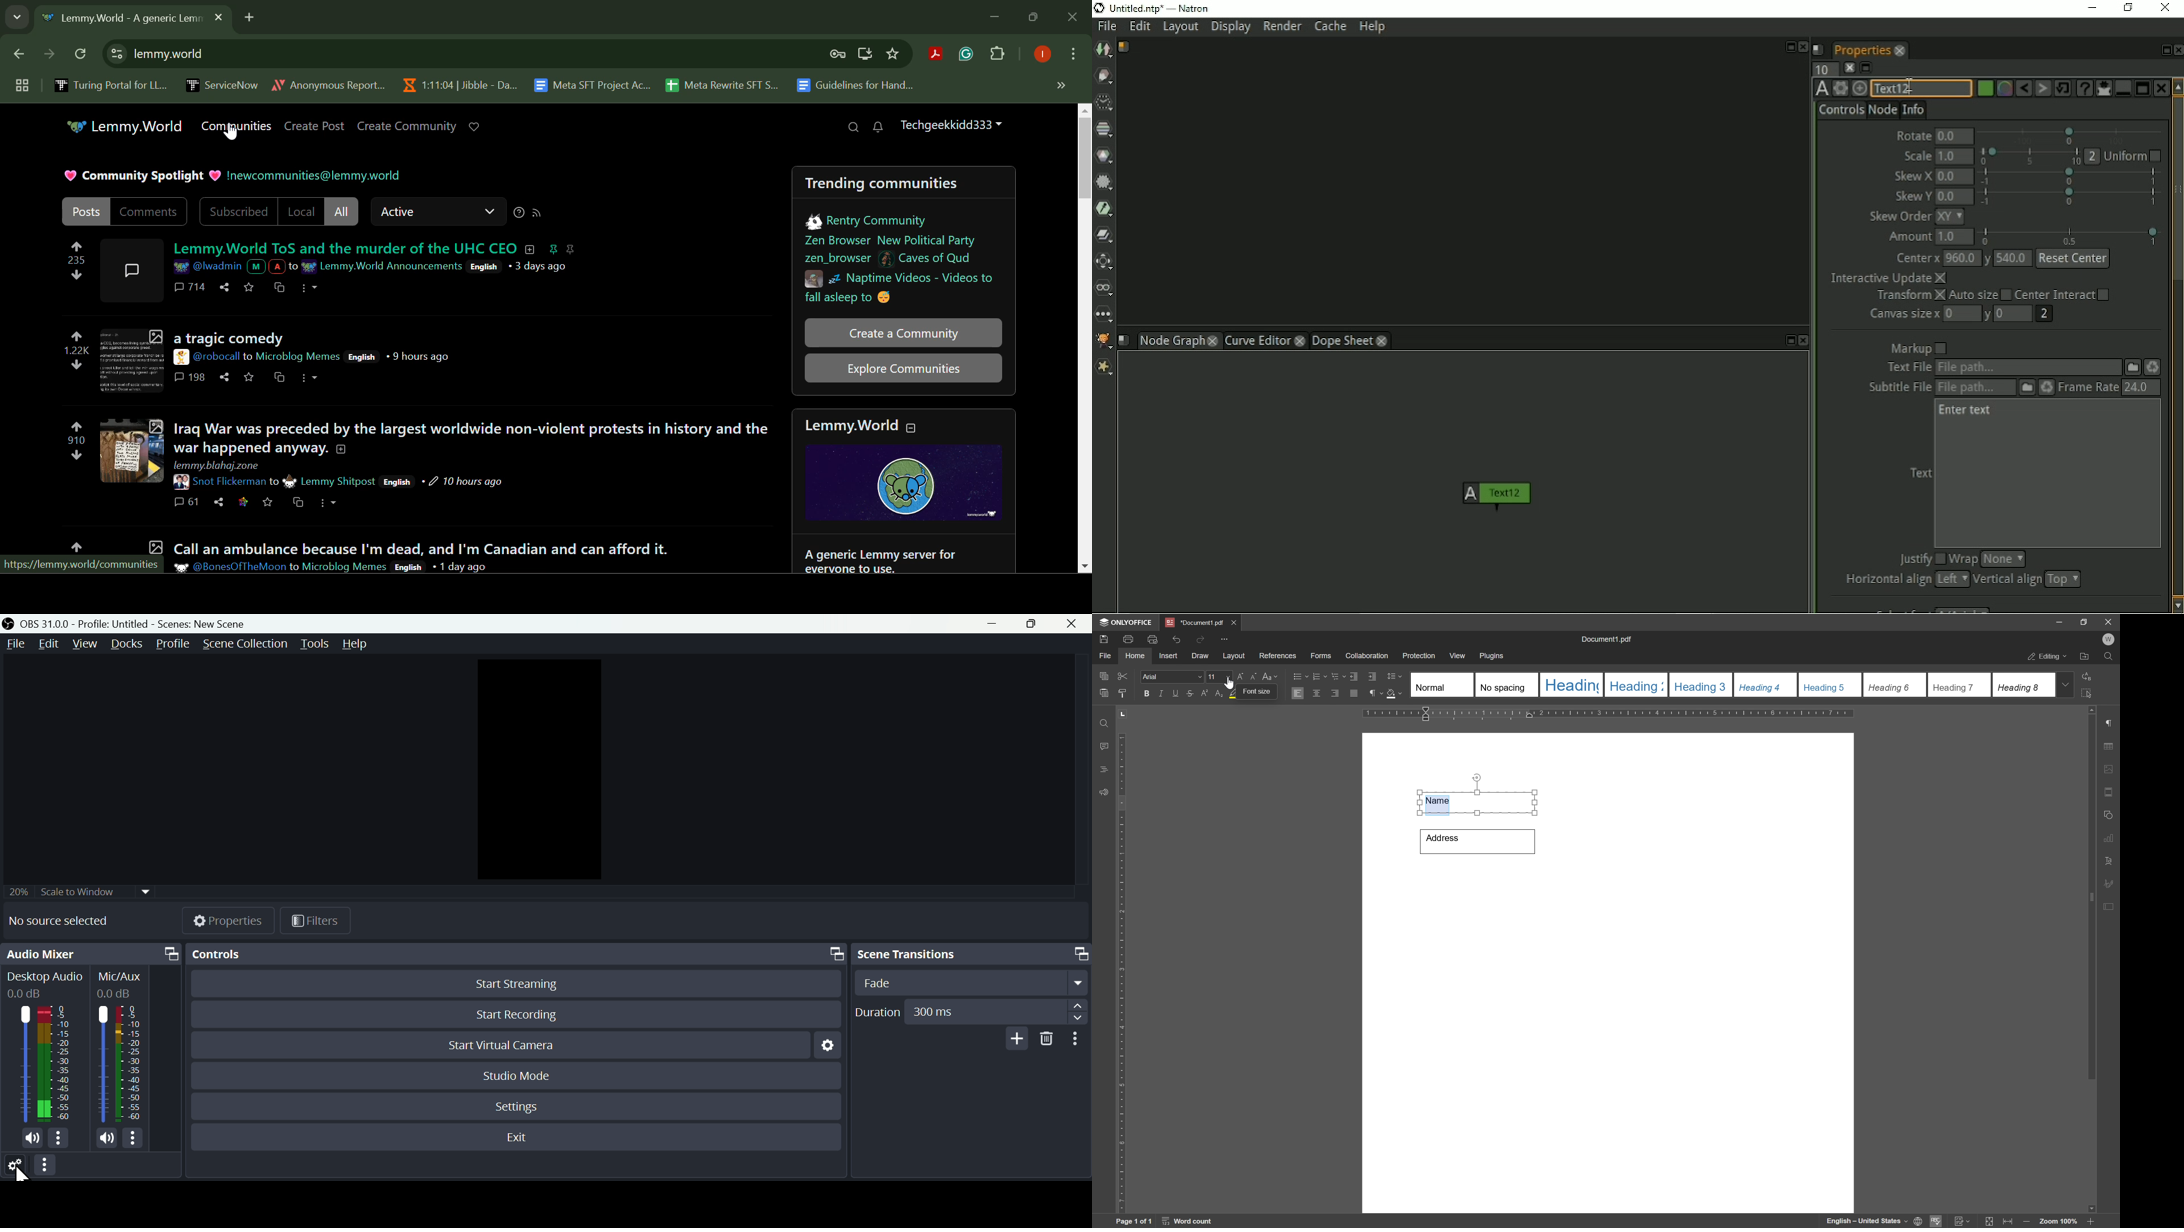 This screenshot has height=1232, width=2184. What do you see at coordinates (243, 502) in the screenshot?
I see `Save Link` at bounding box center [243, 502].